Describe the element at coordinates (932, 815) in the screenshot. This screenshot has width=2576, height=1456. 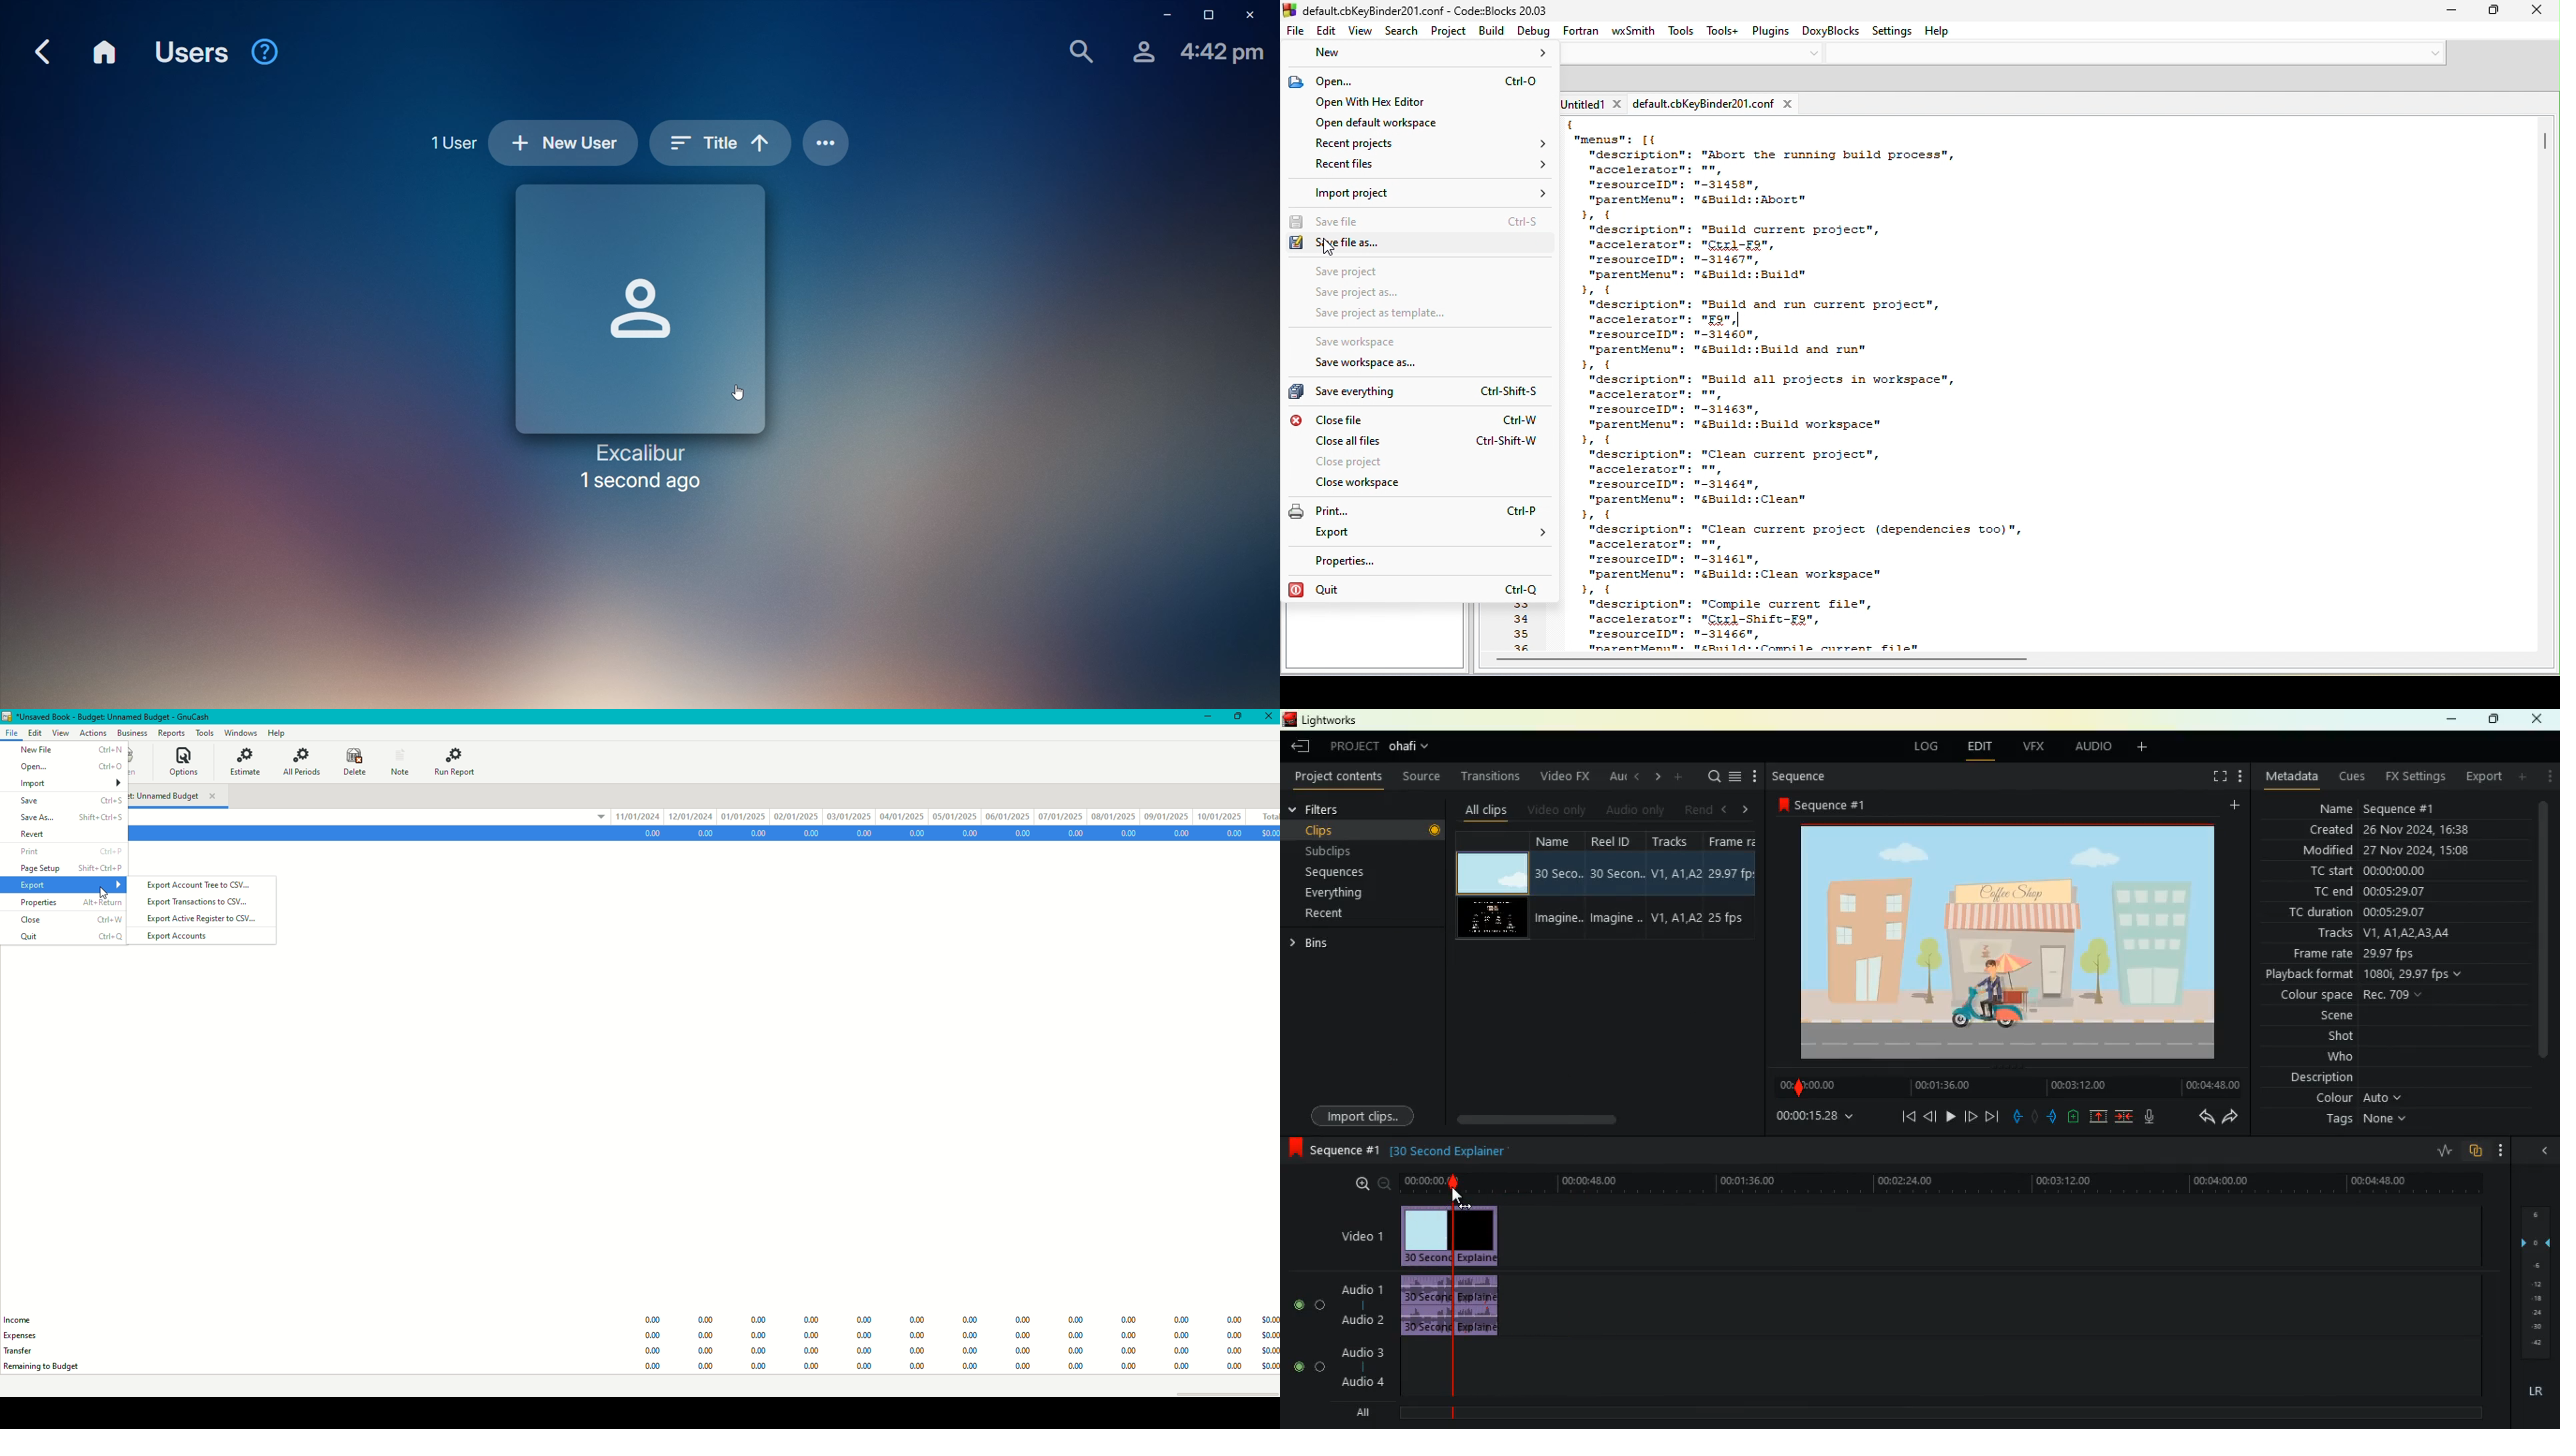
I see `dates` at that location.